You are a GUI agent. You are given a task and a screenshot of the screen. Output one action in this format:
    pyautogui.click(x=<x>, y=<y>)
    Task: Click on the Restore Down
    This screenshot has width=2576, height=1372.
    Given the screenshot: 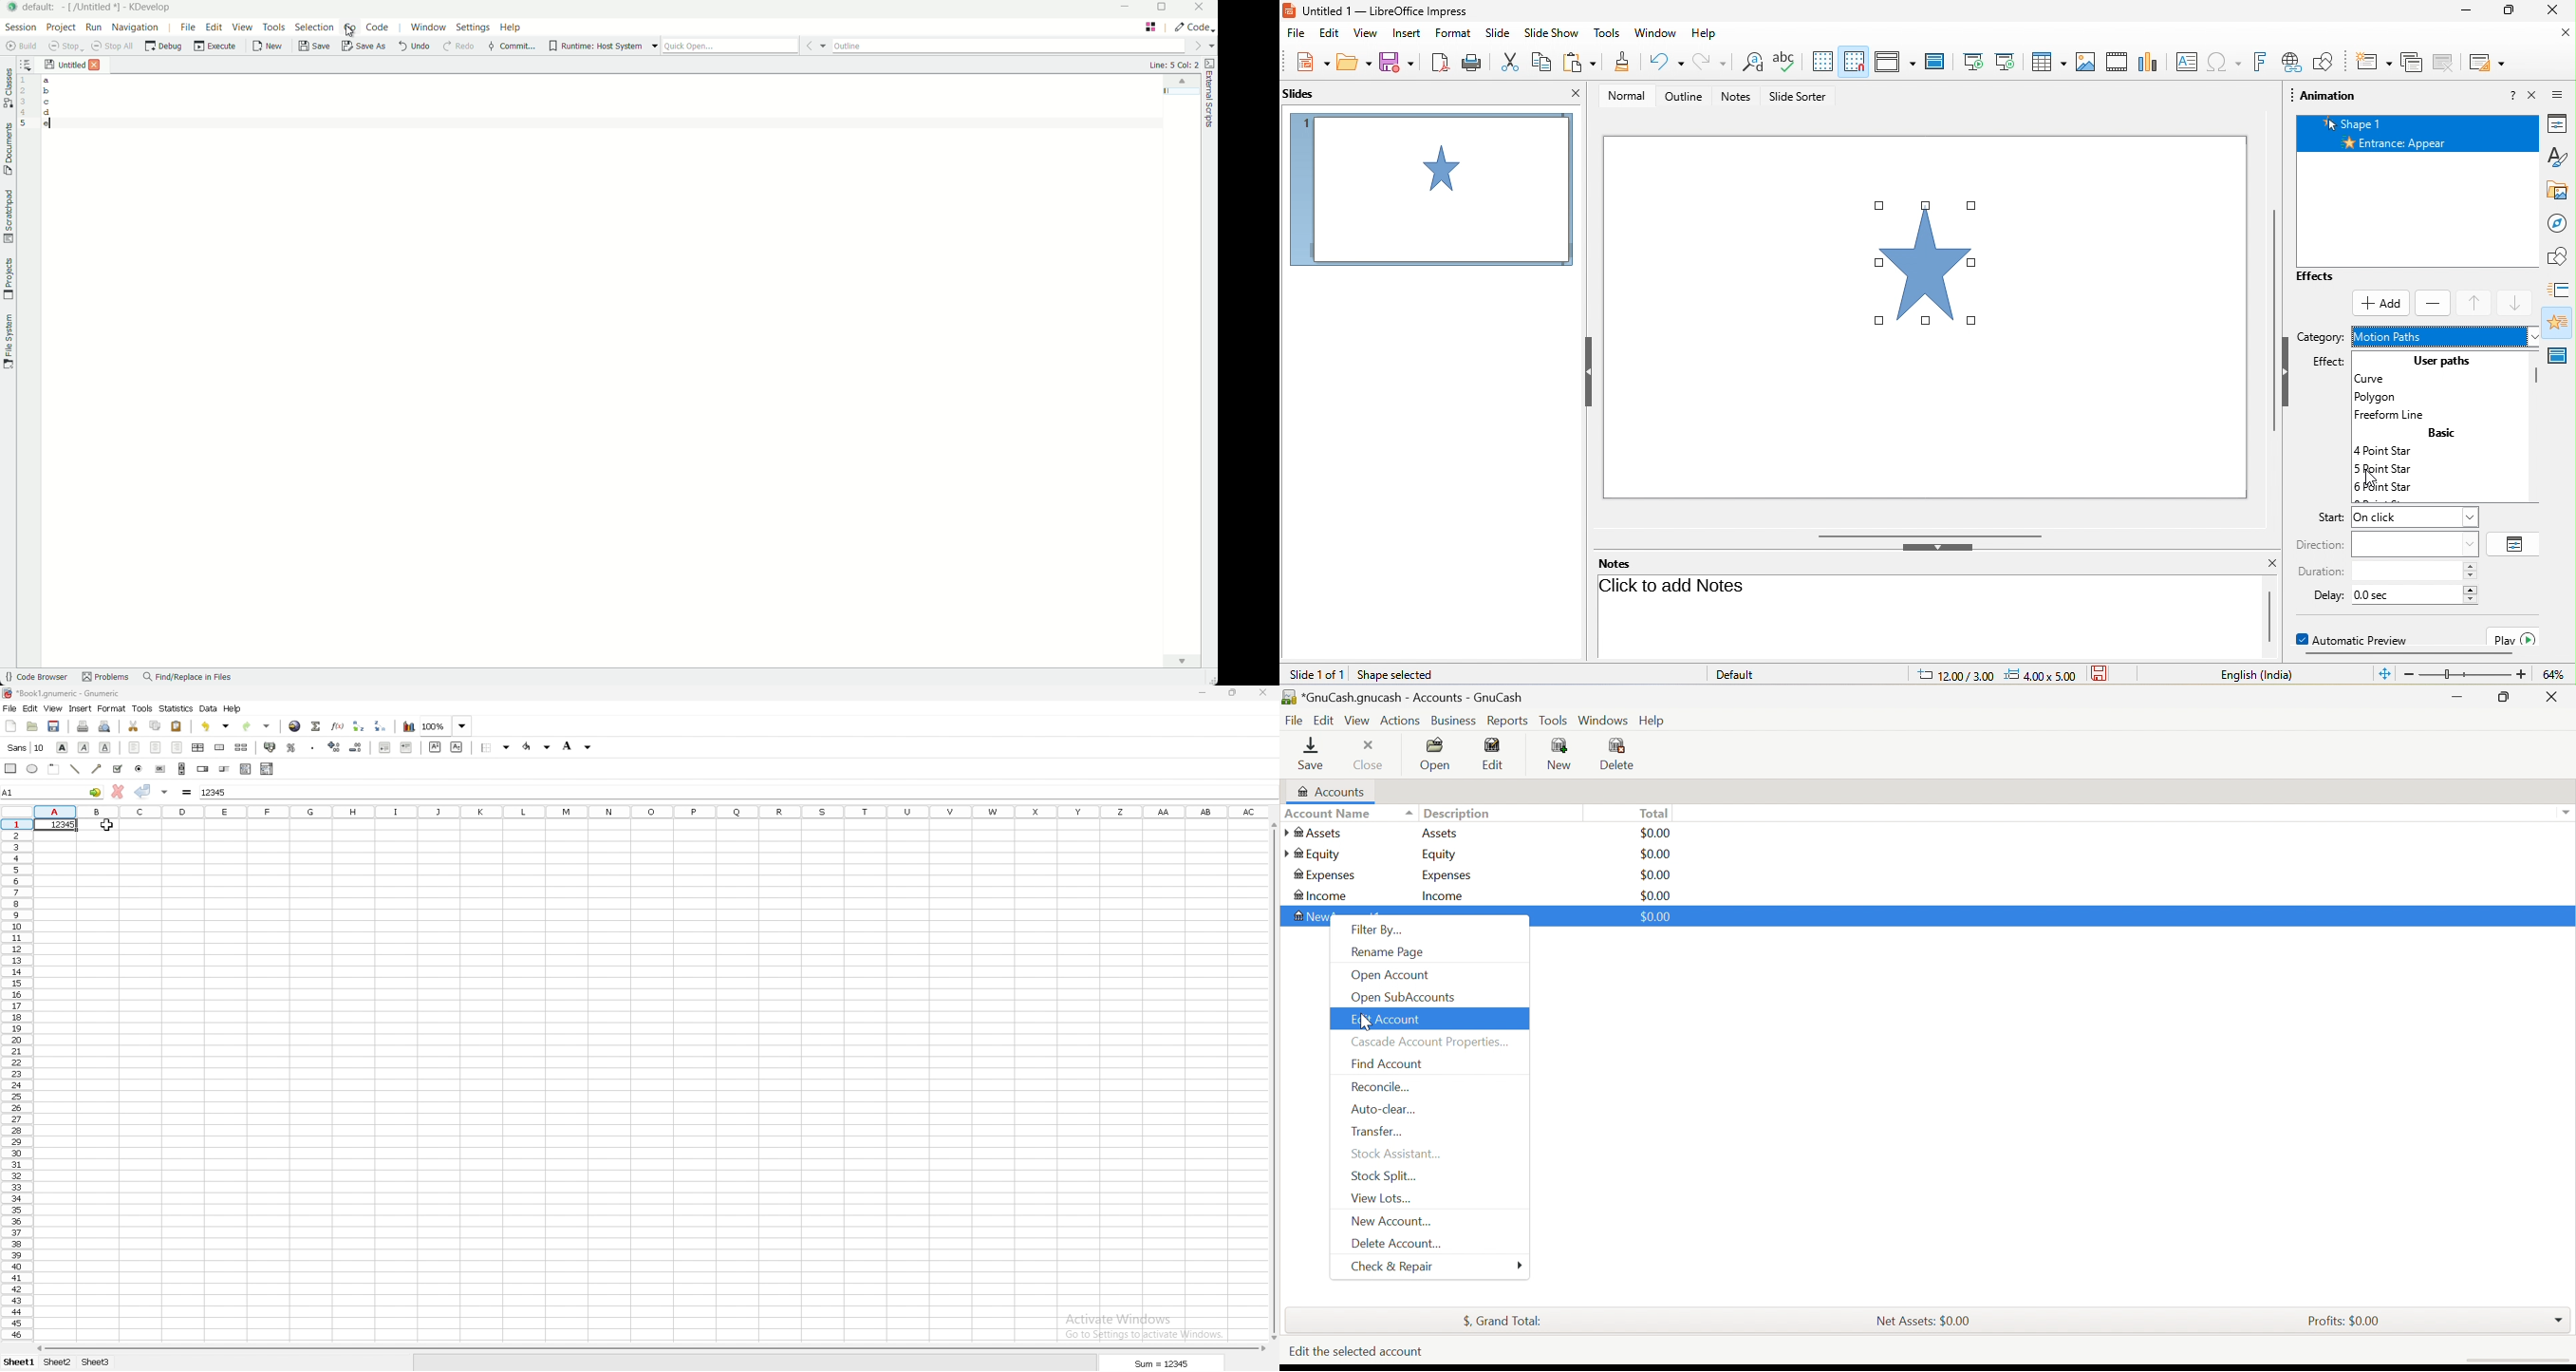 What is the action you would take?
    pyautogui.click(x=2506, y=698)
    